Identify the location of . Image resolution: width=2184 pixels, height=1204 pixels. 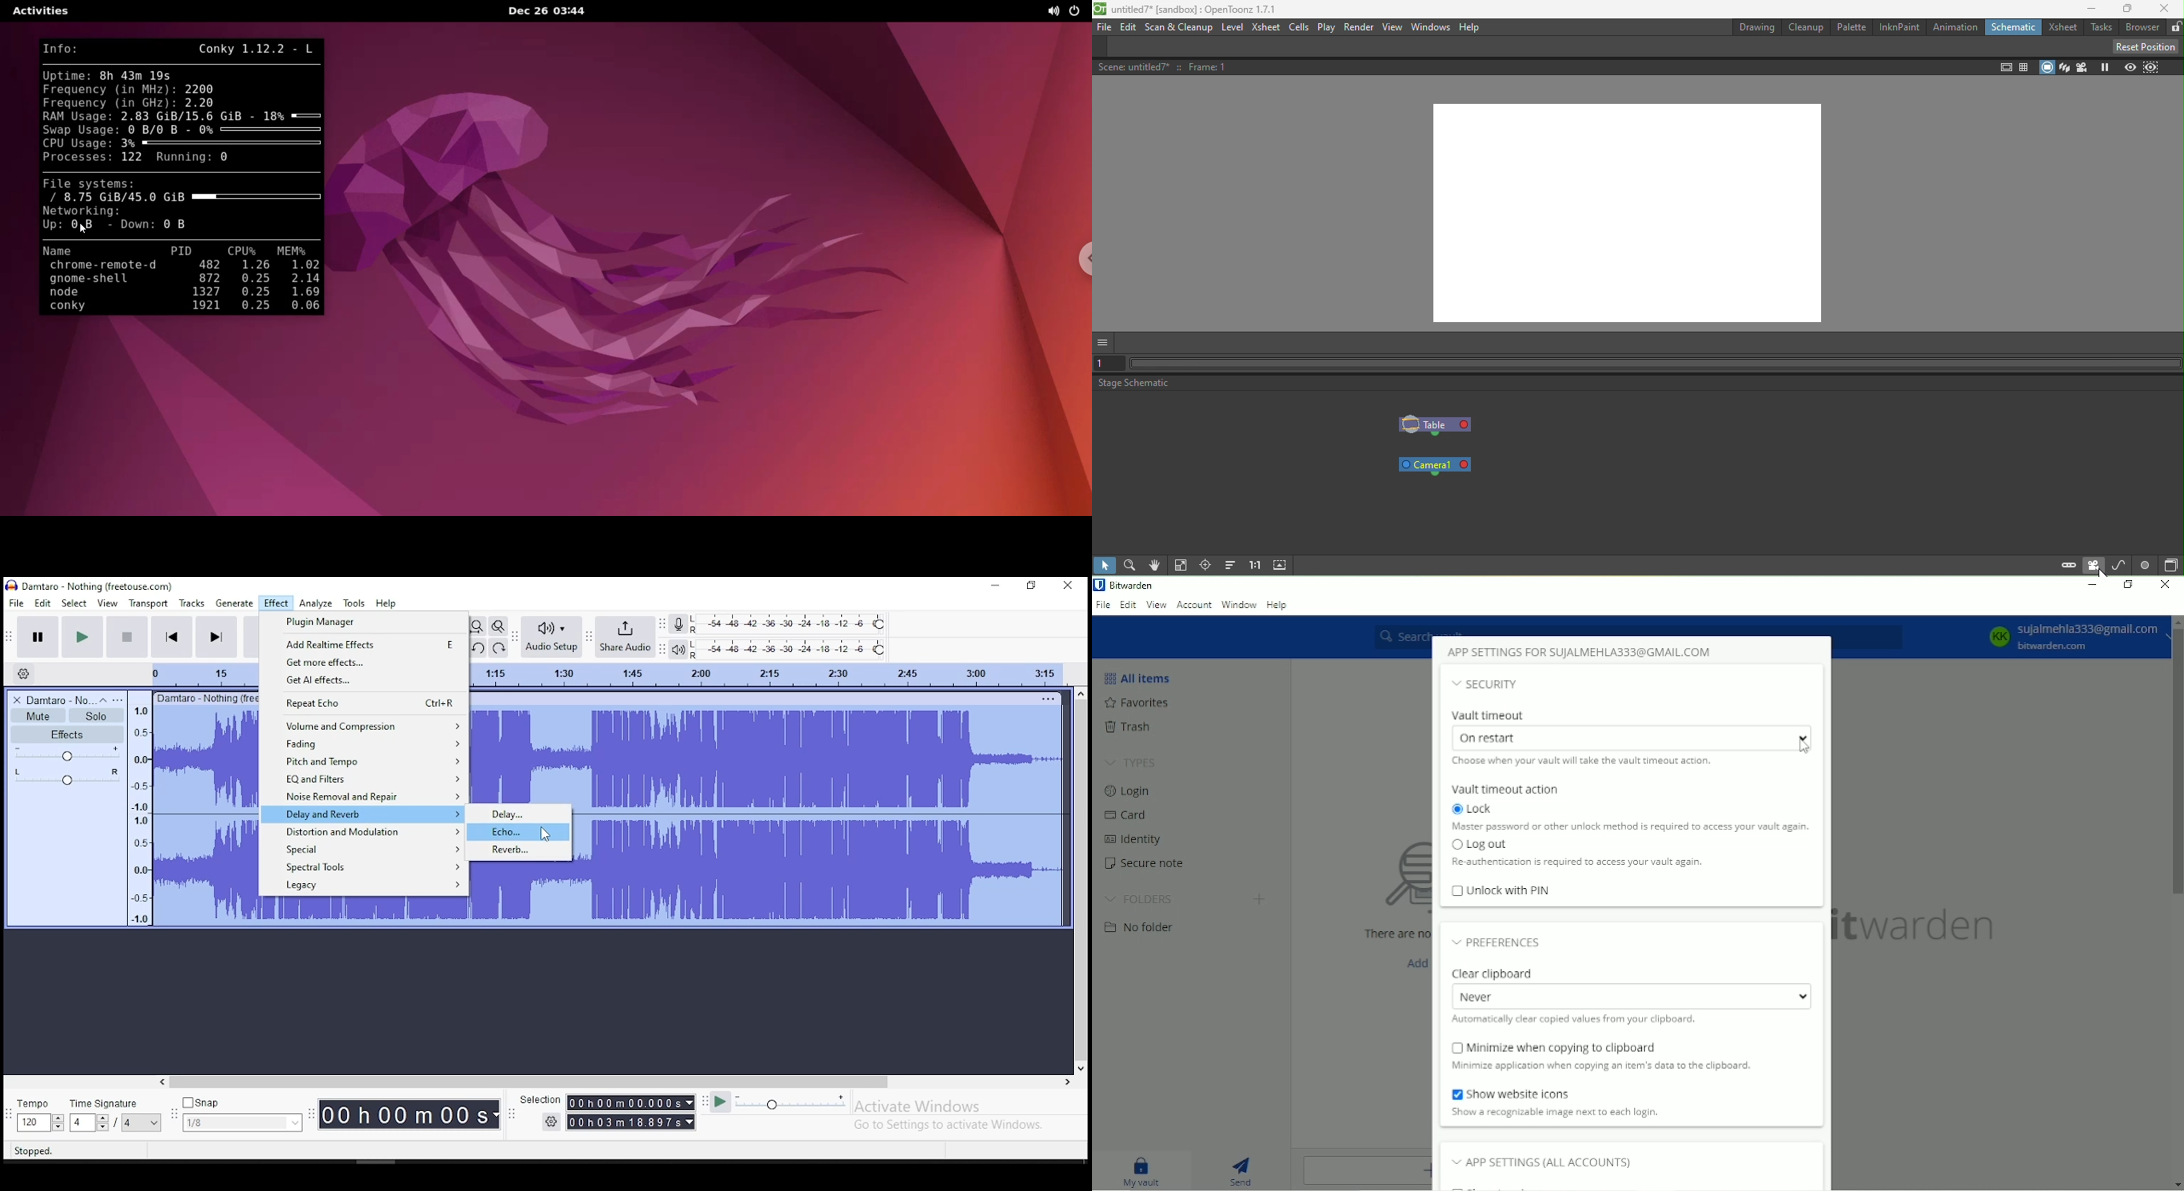
(1050, 696).